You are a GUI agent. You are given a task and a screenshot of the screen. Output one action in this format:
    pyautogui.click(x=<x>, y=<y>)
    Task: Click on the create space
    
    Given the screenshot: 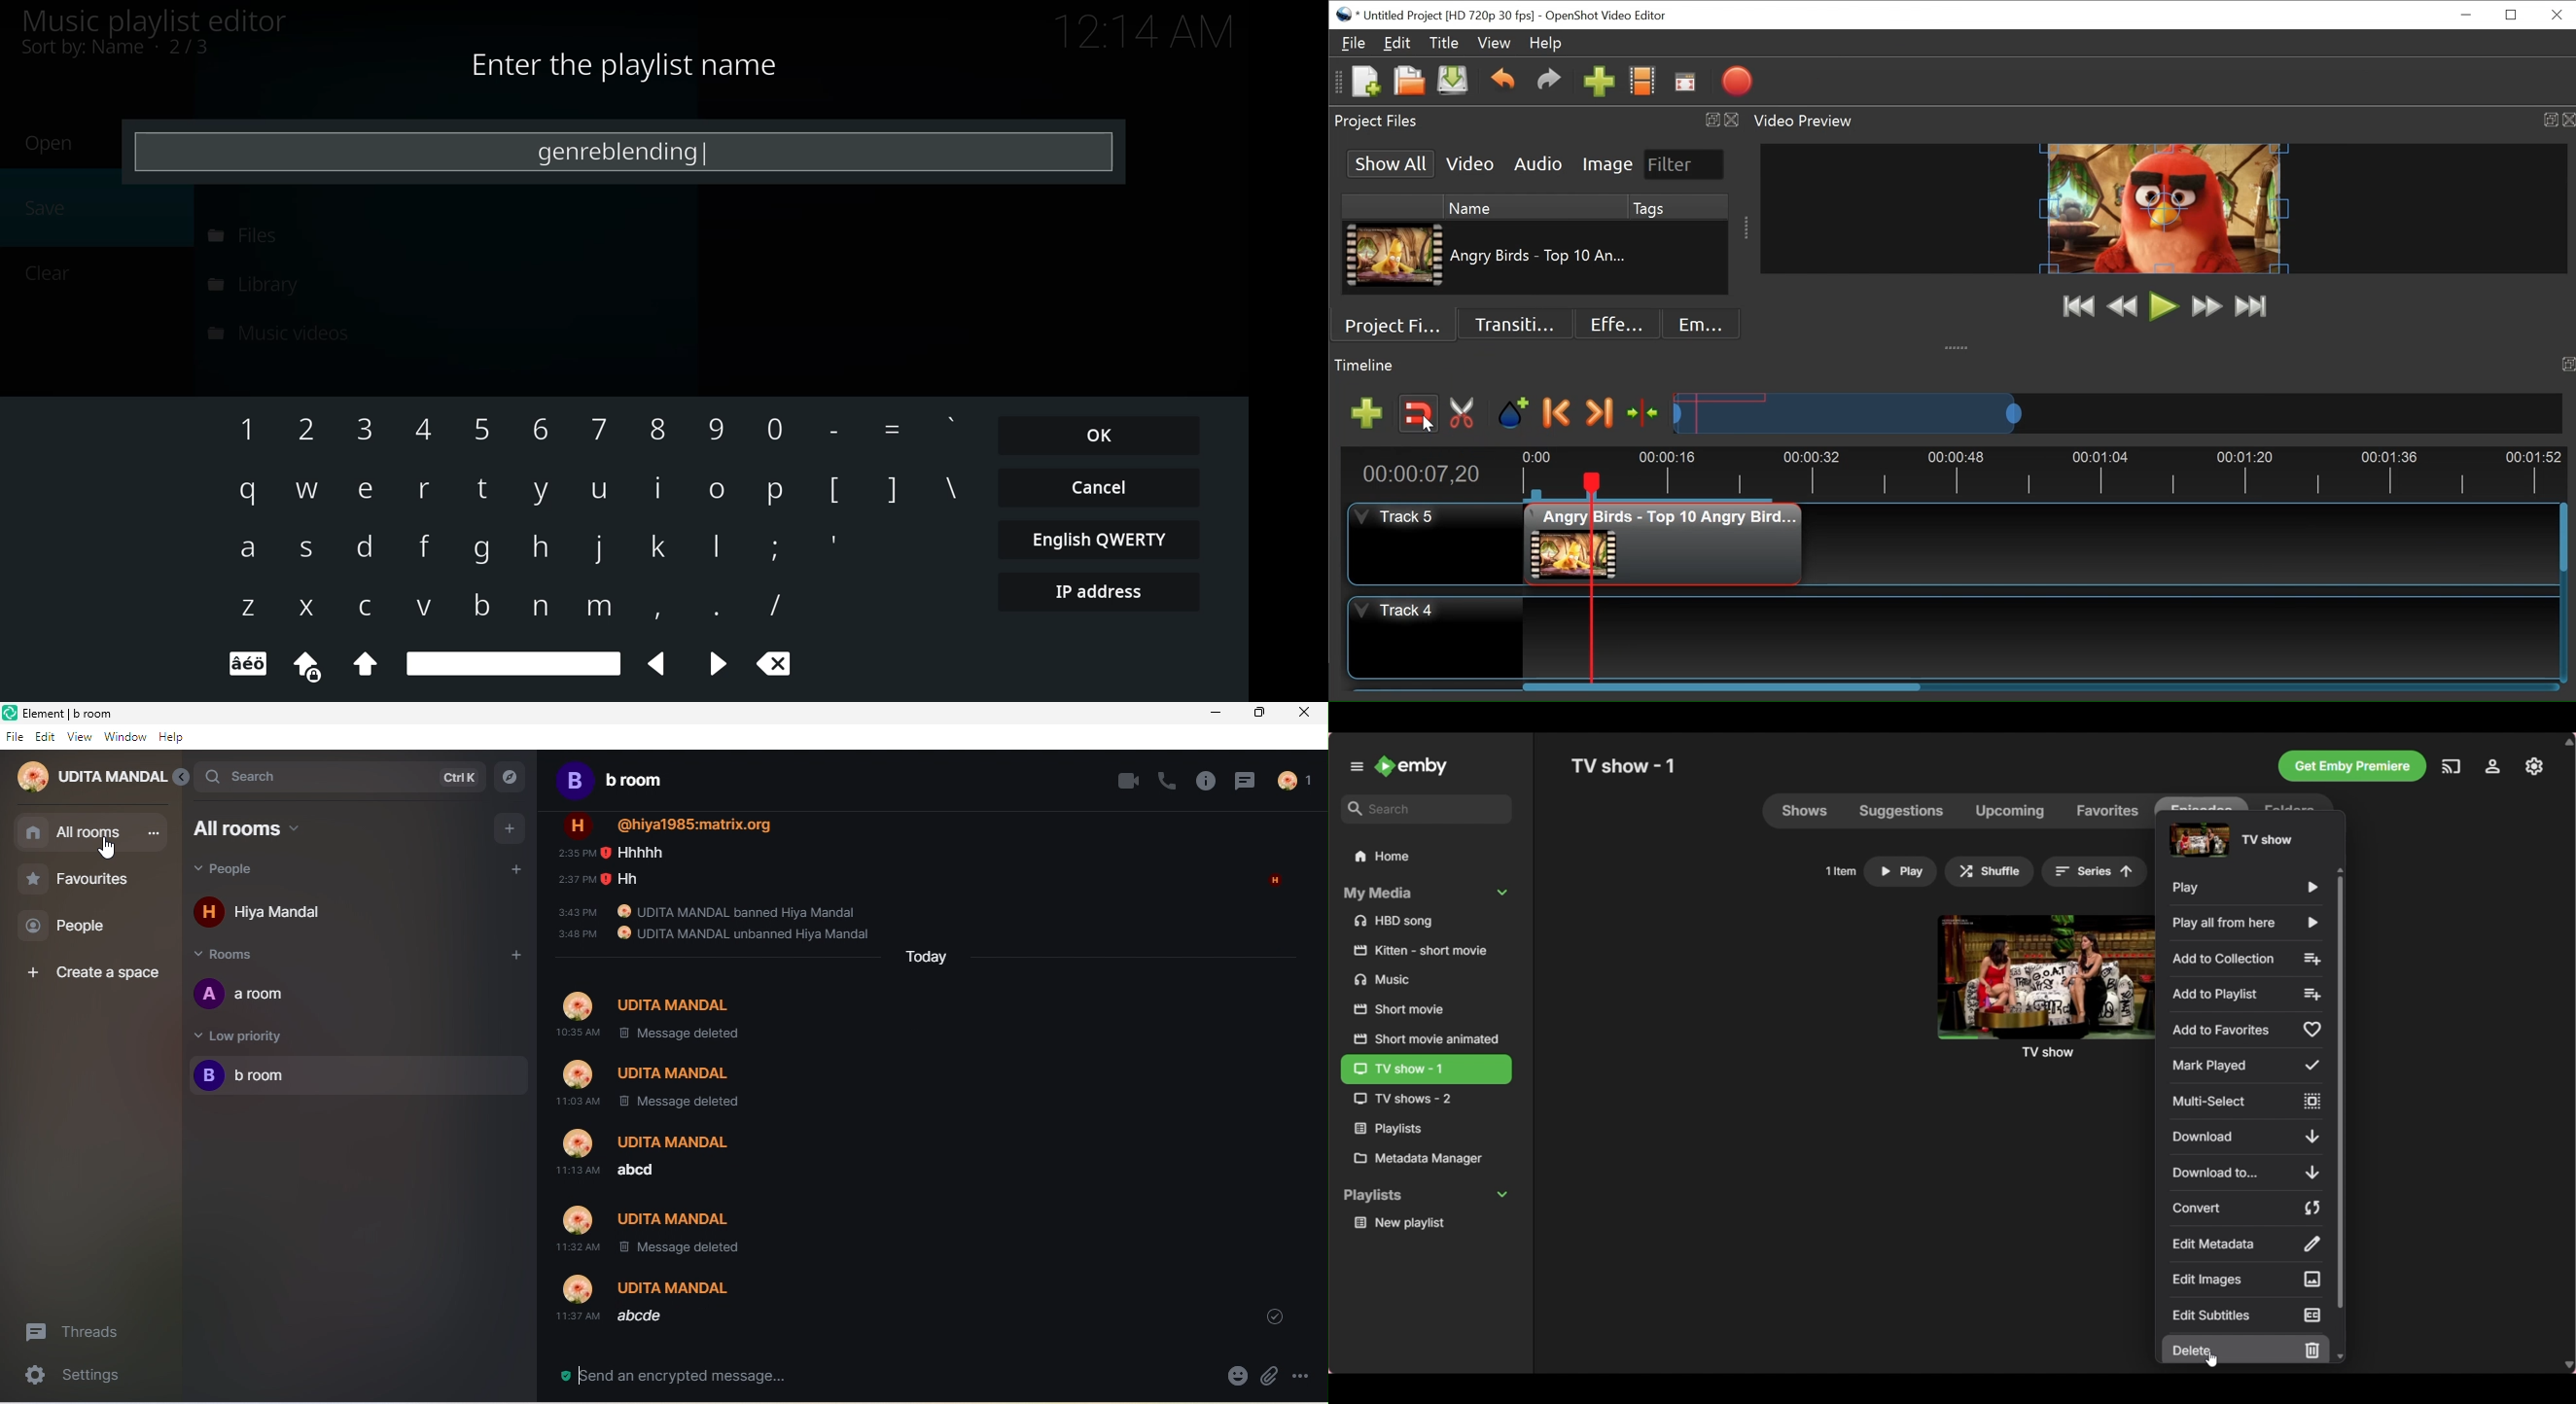 What is the action you would take?
    pyautogui.click(x=91, y=970)
    